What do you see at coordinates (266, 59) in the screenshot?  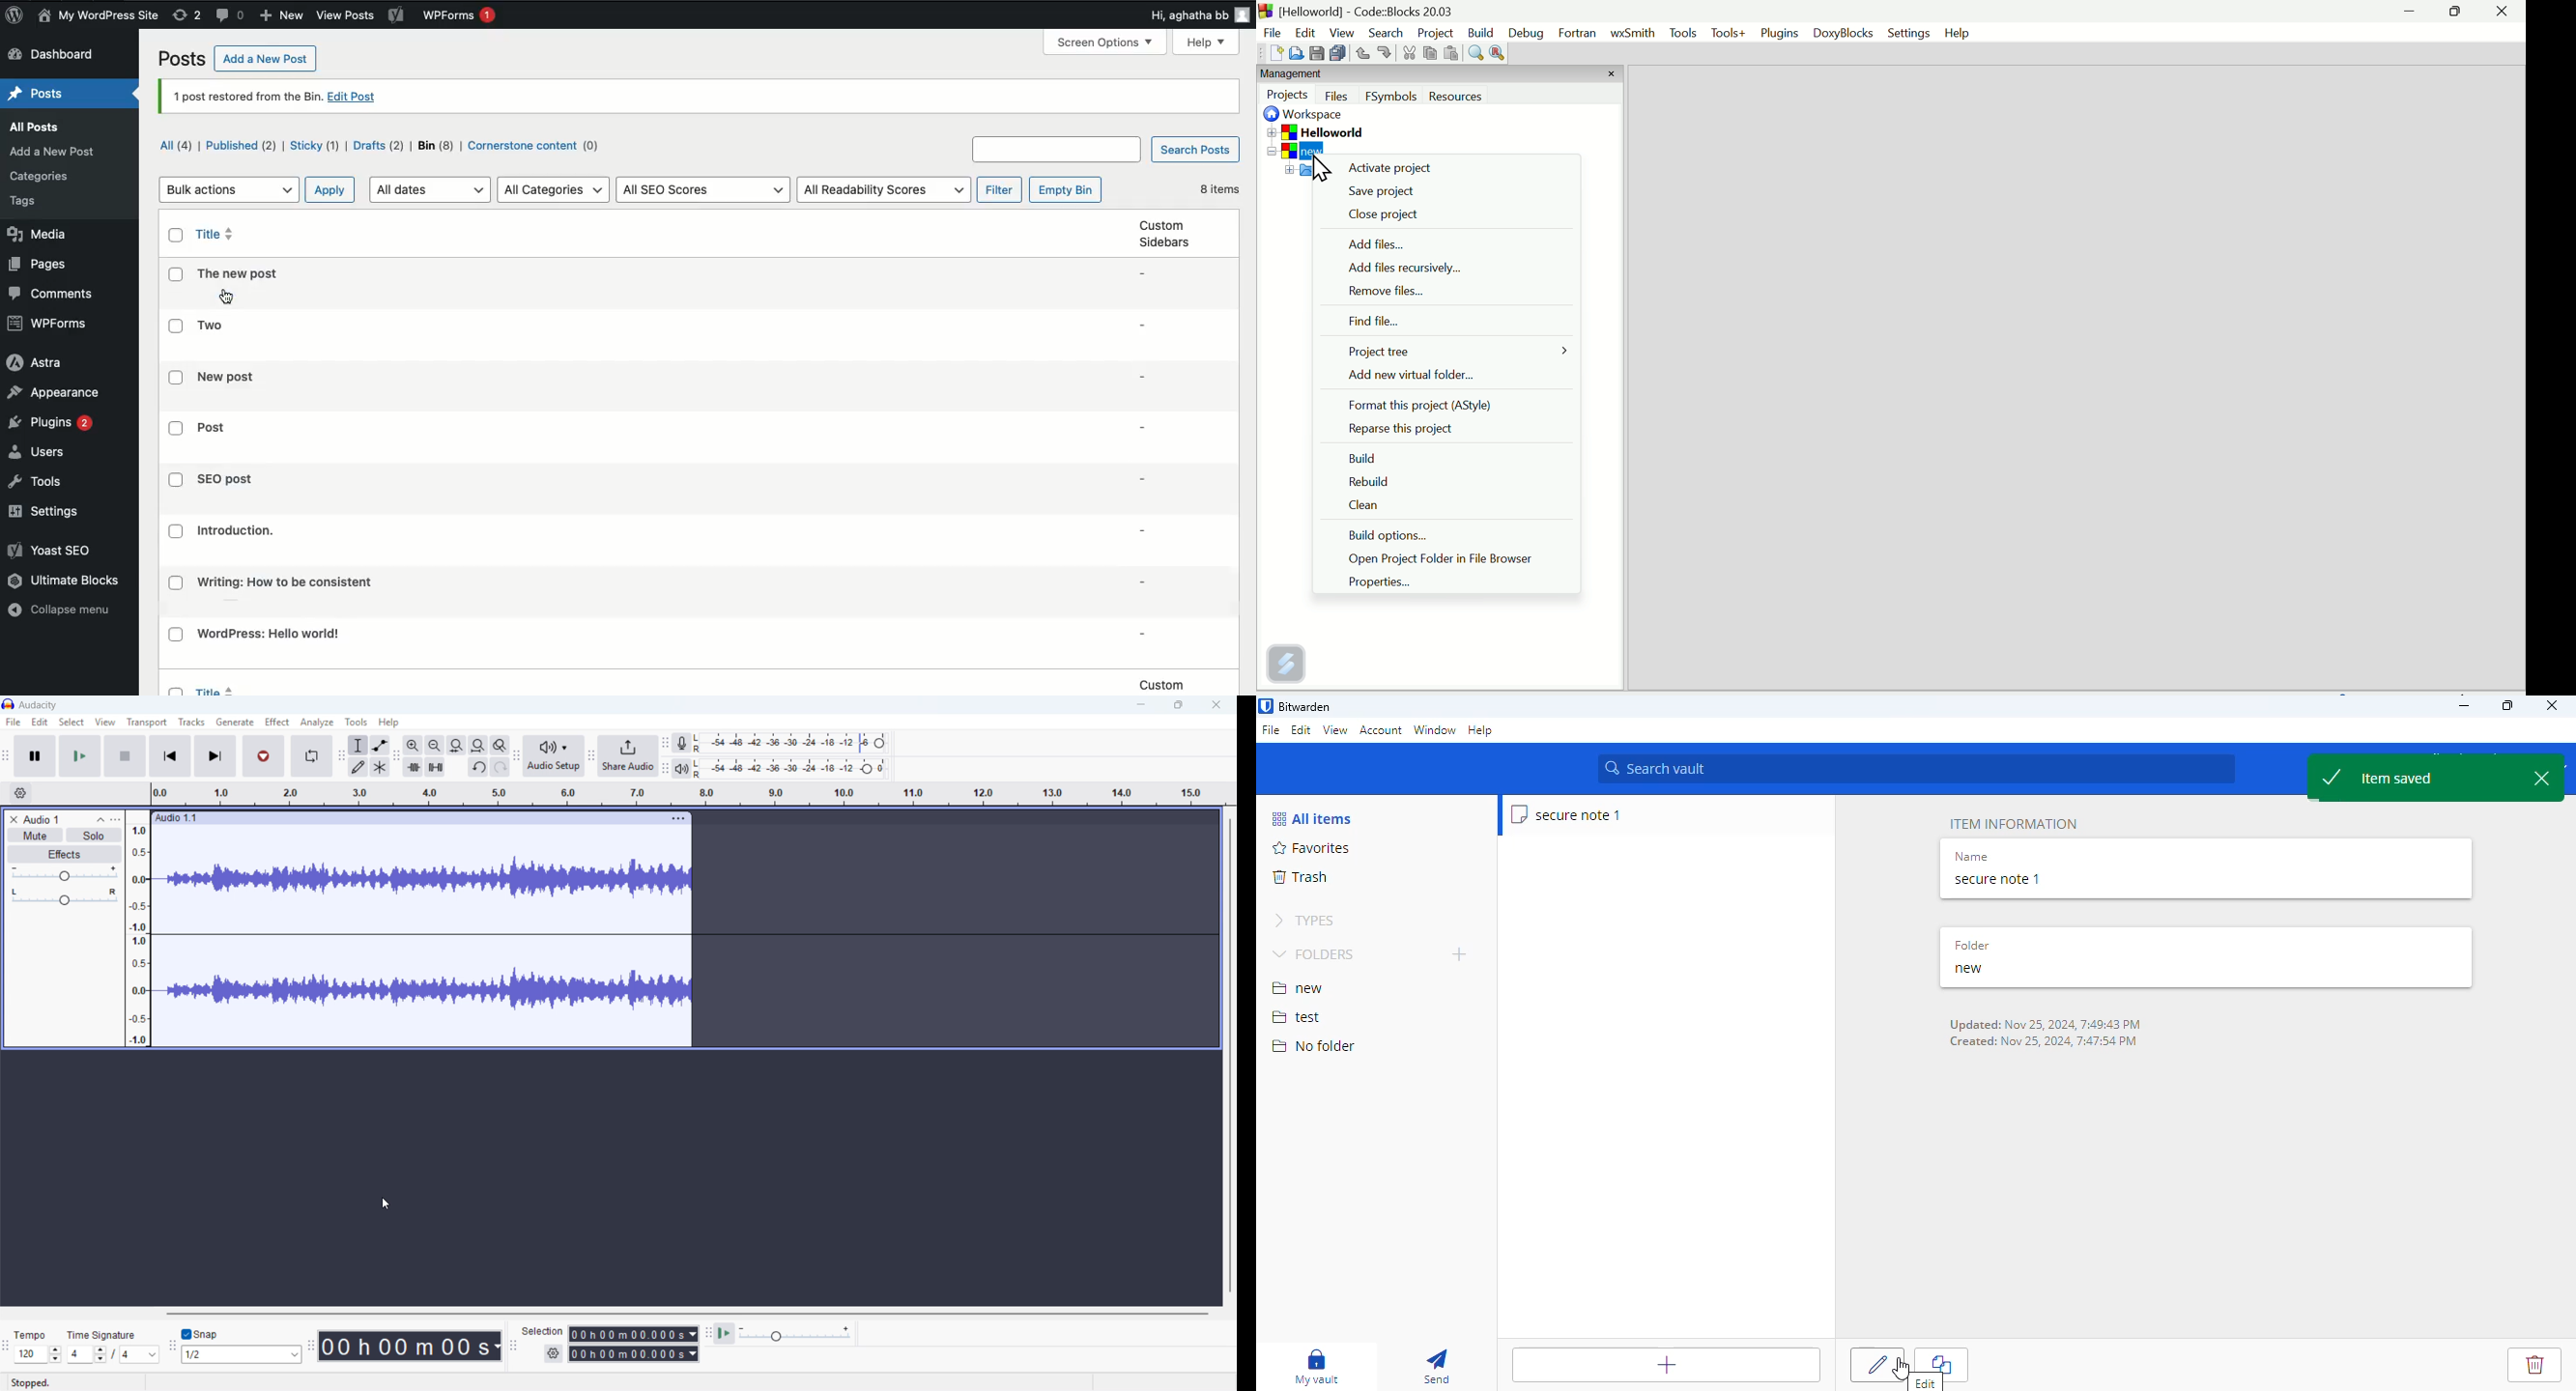 I see `Add a new post` at bounding box center [266, 59].